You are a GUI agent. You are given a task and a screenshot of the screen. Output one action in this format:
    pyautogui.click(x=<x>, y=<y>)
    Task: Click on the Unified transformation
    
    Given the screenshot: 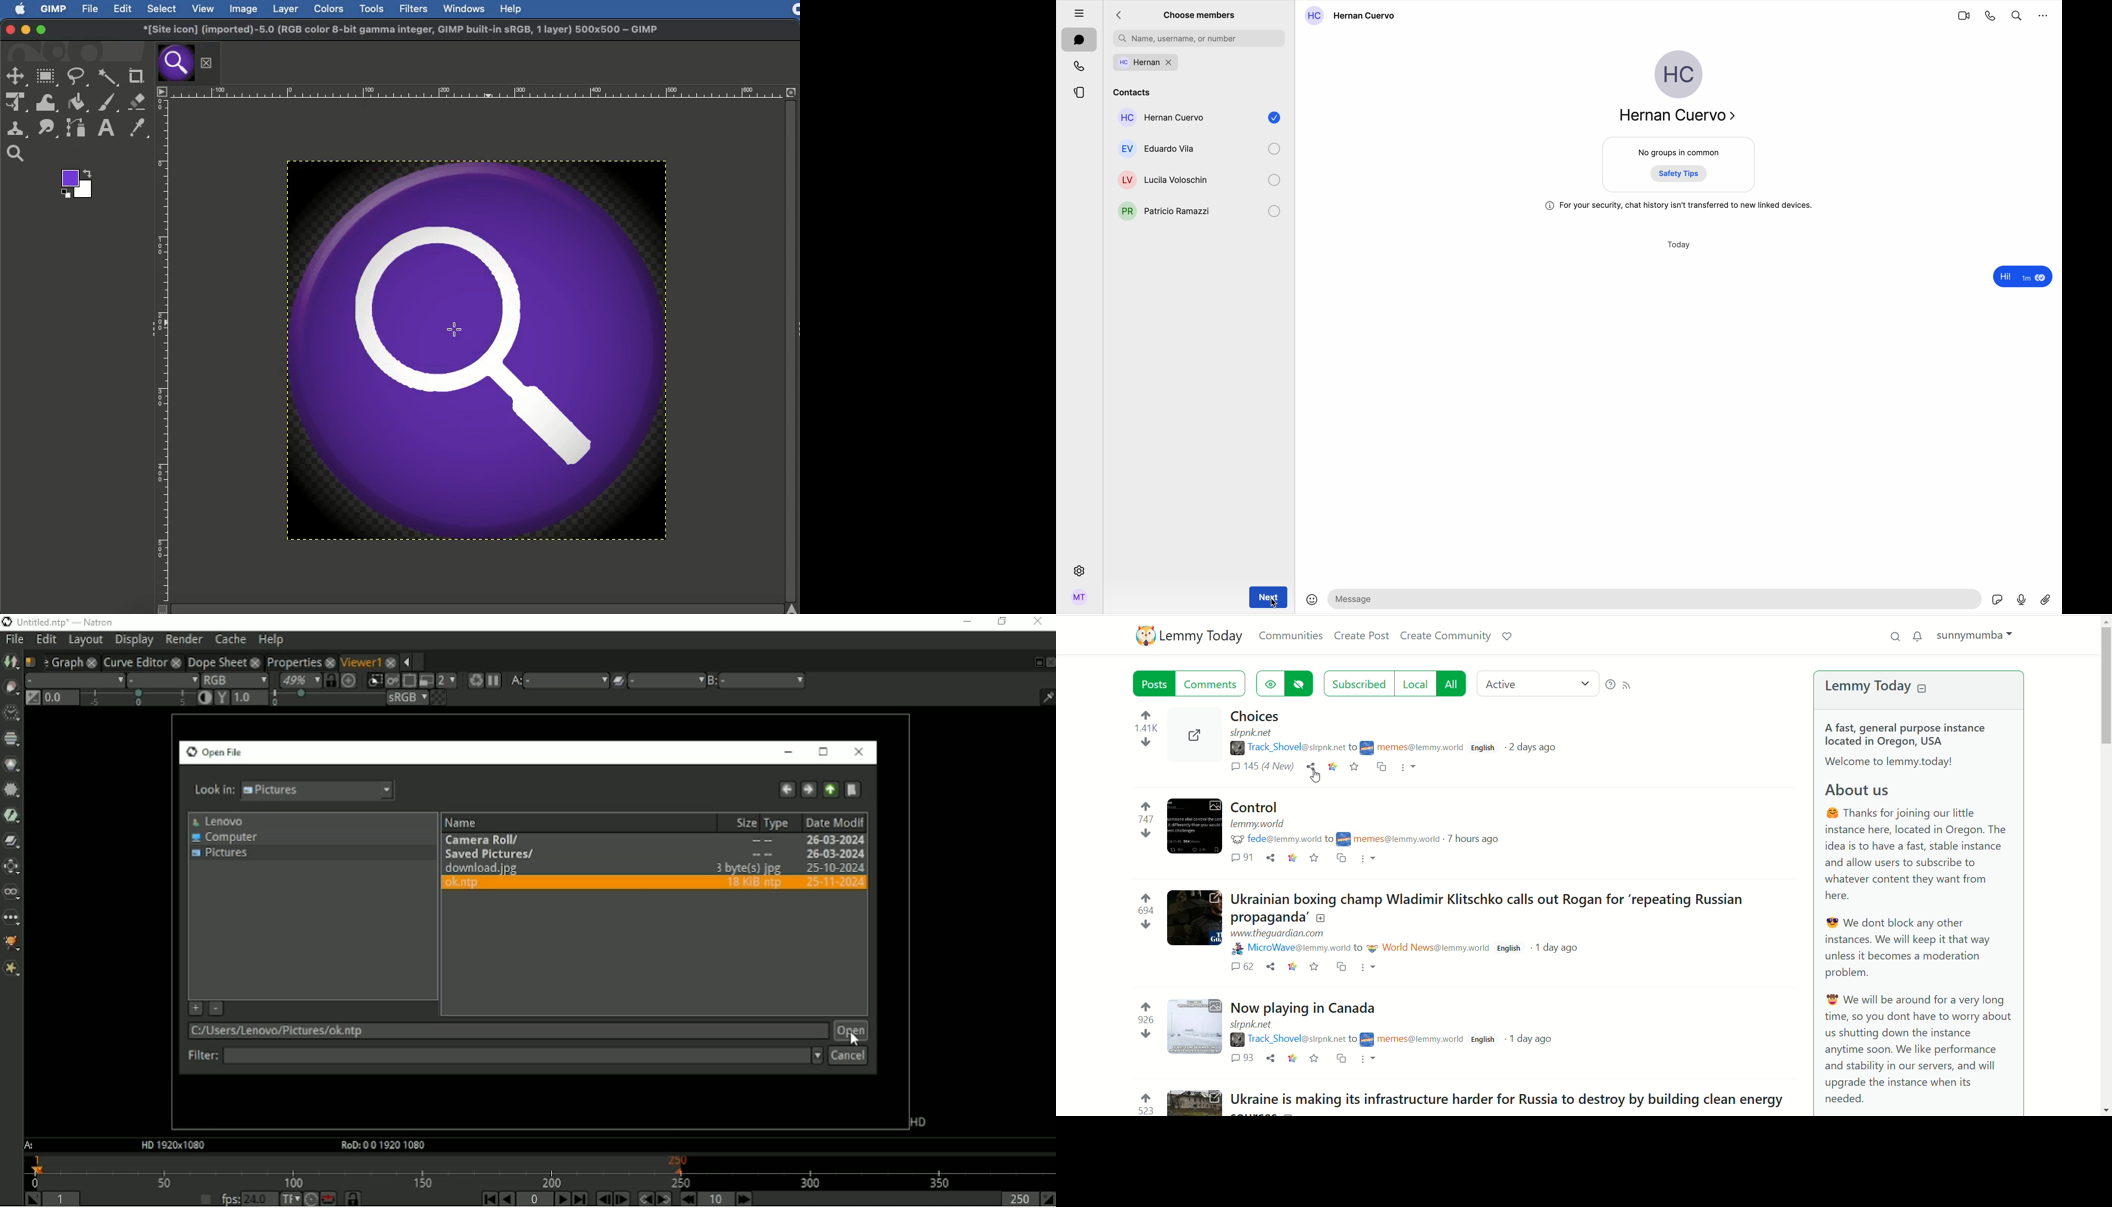 What is the action you would take?
    pyautogui.click(x=16, y=103)
    